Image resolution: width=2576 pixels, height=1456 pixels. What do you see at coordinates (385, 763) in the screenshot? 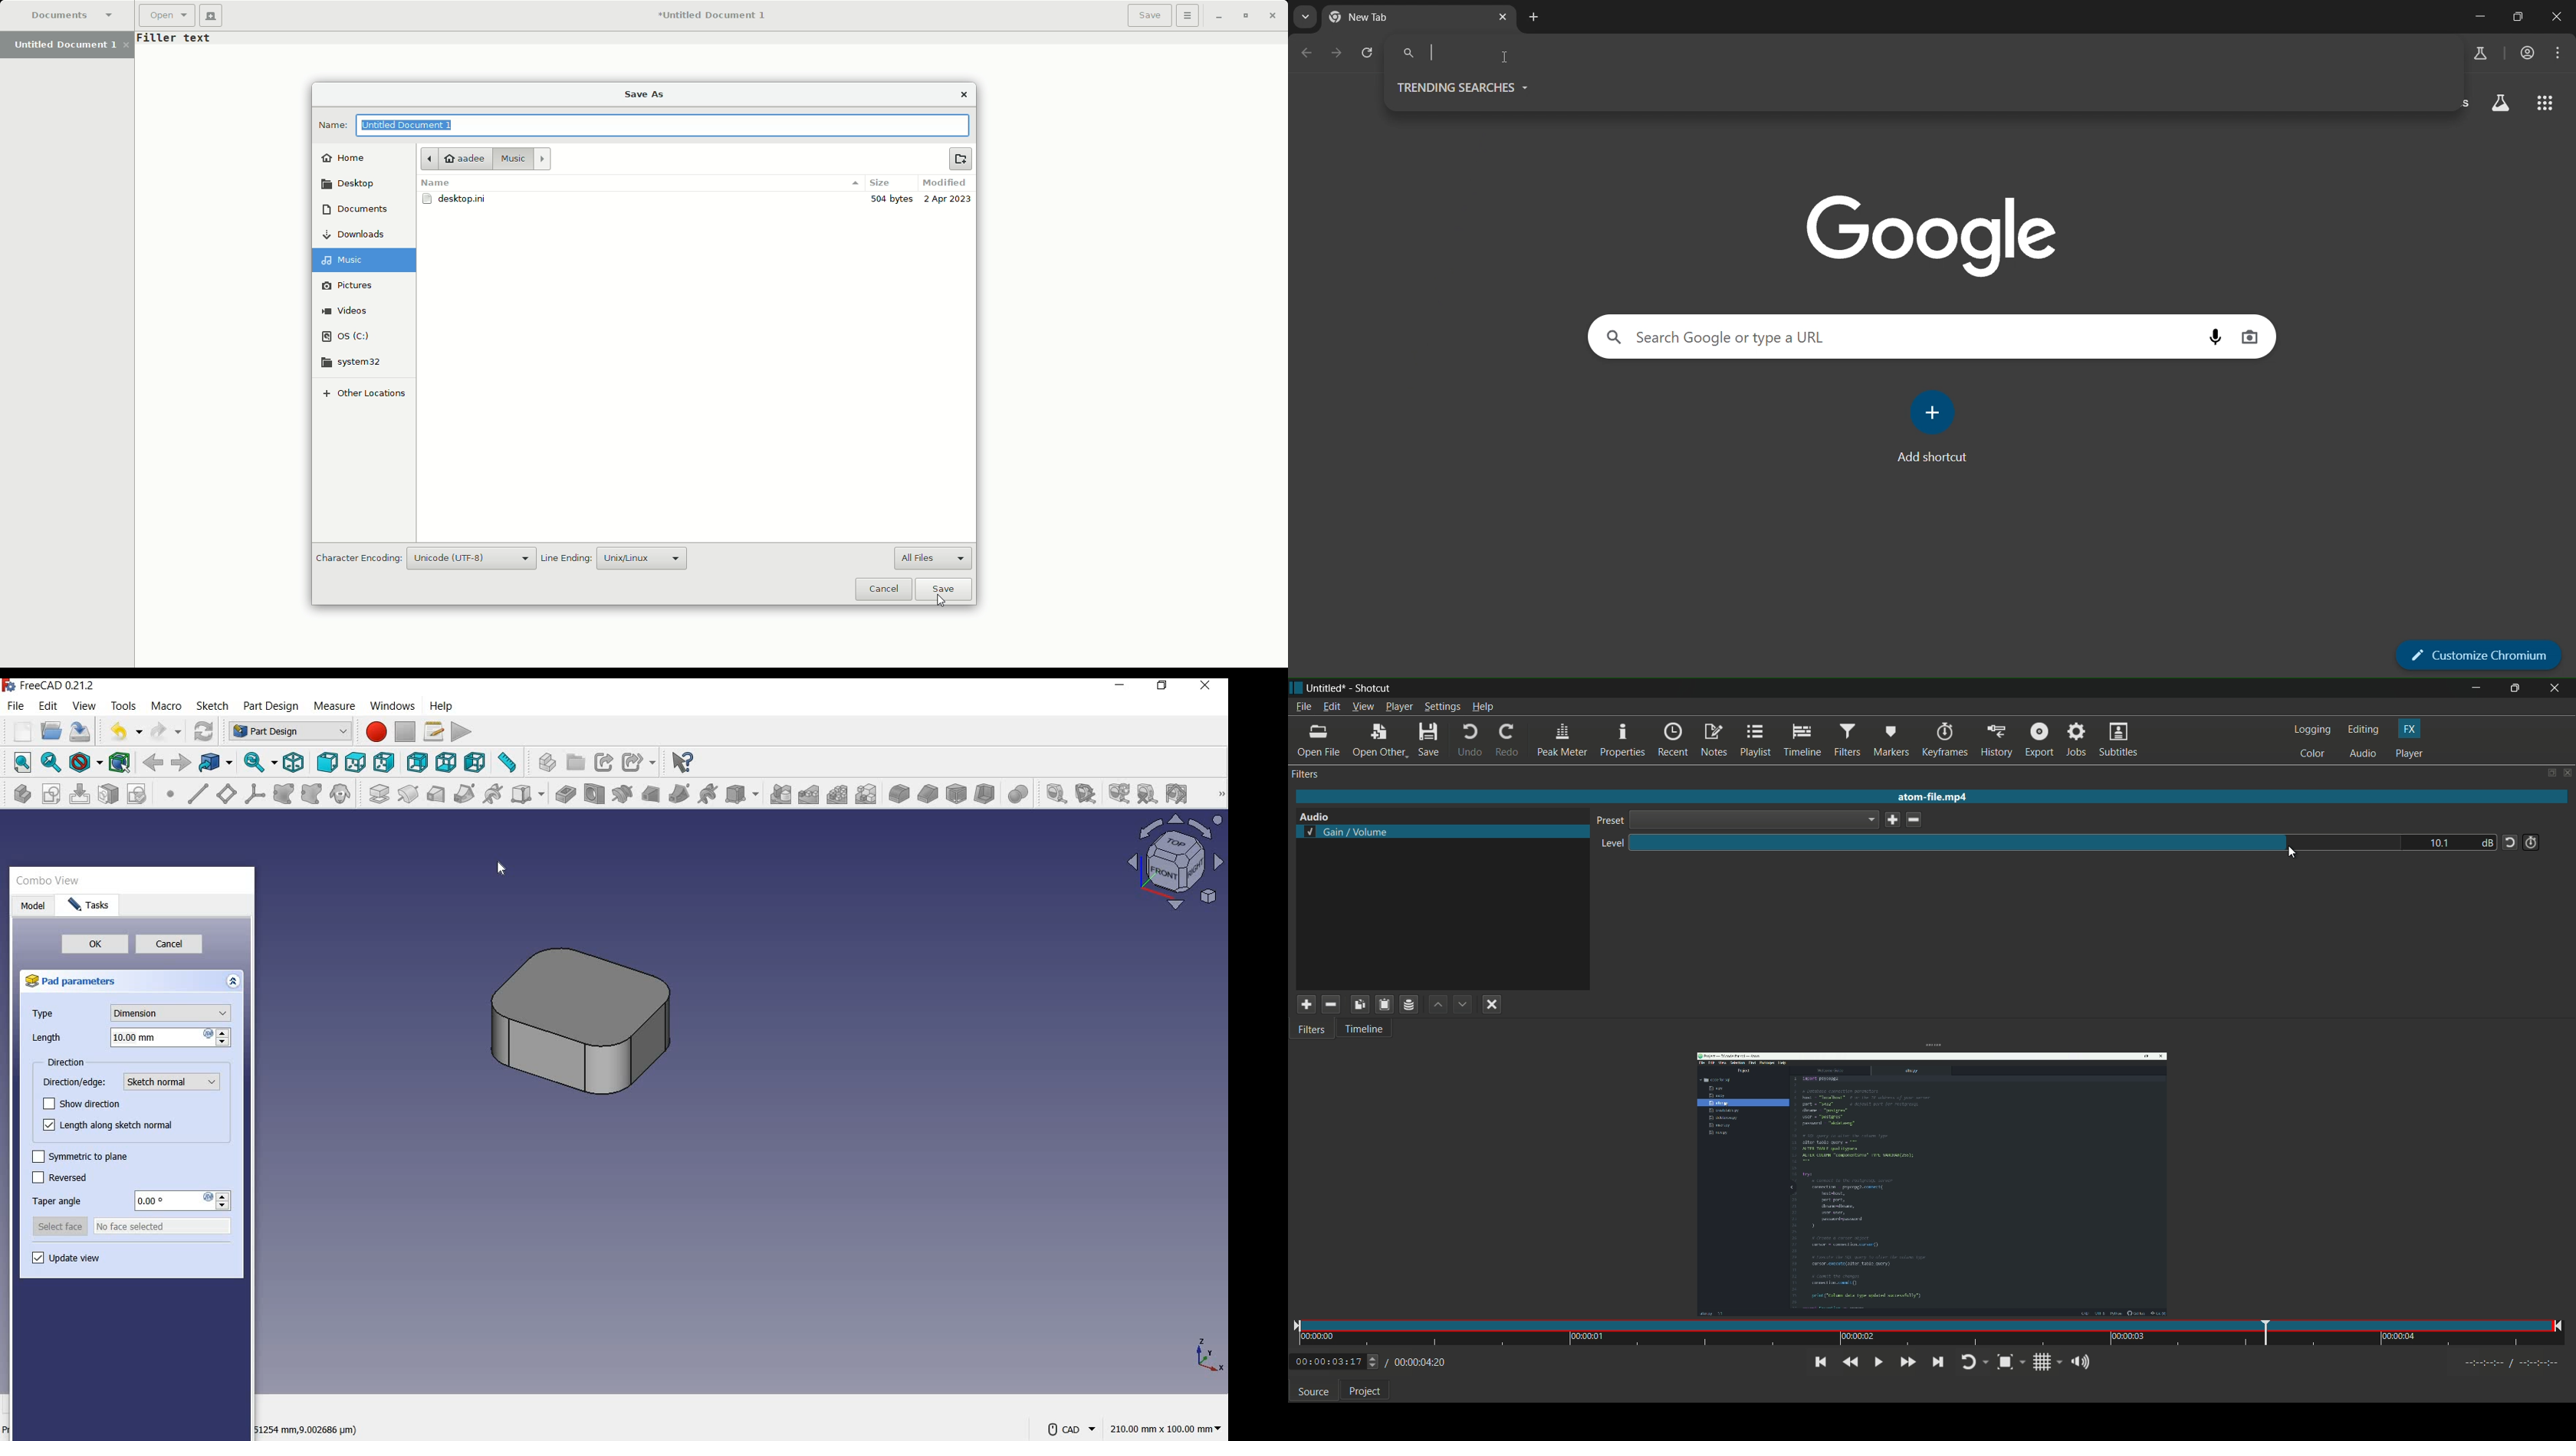
I see `right` at bounding box center [385, 763].